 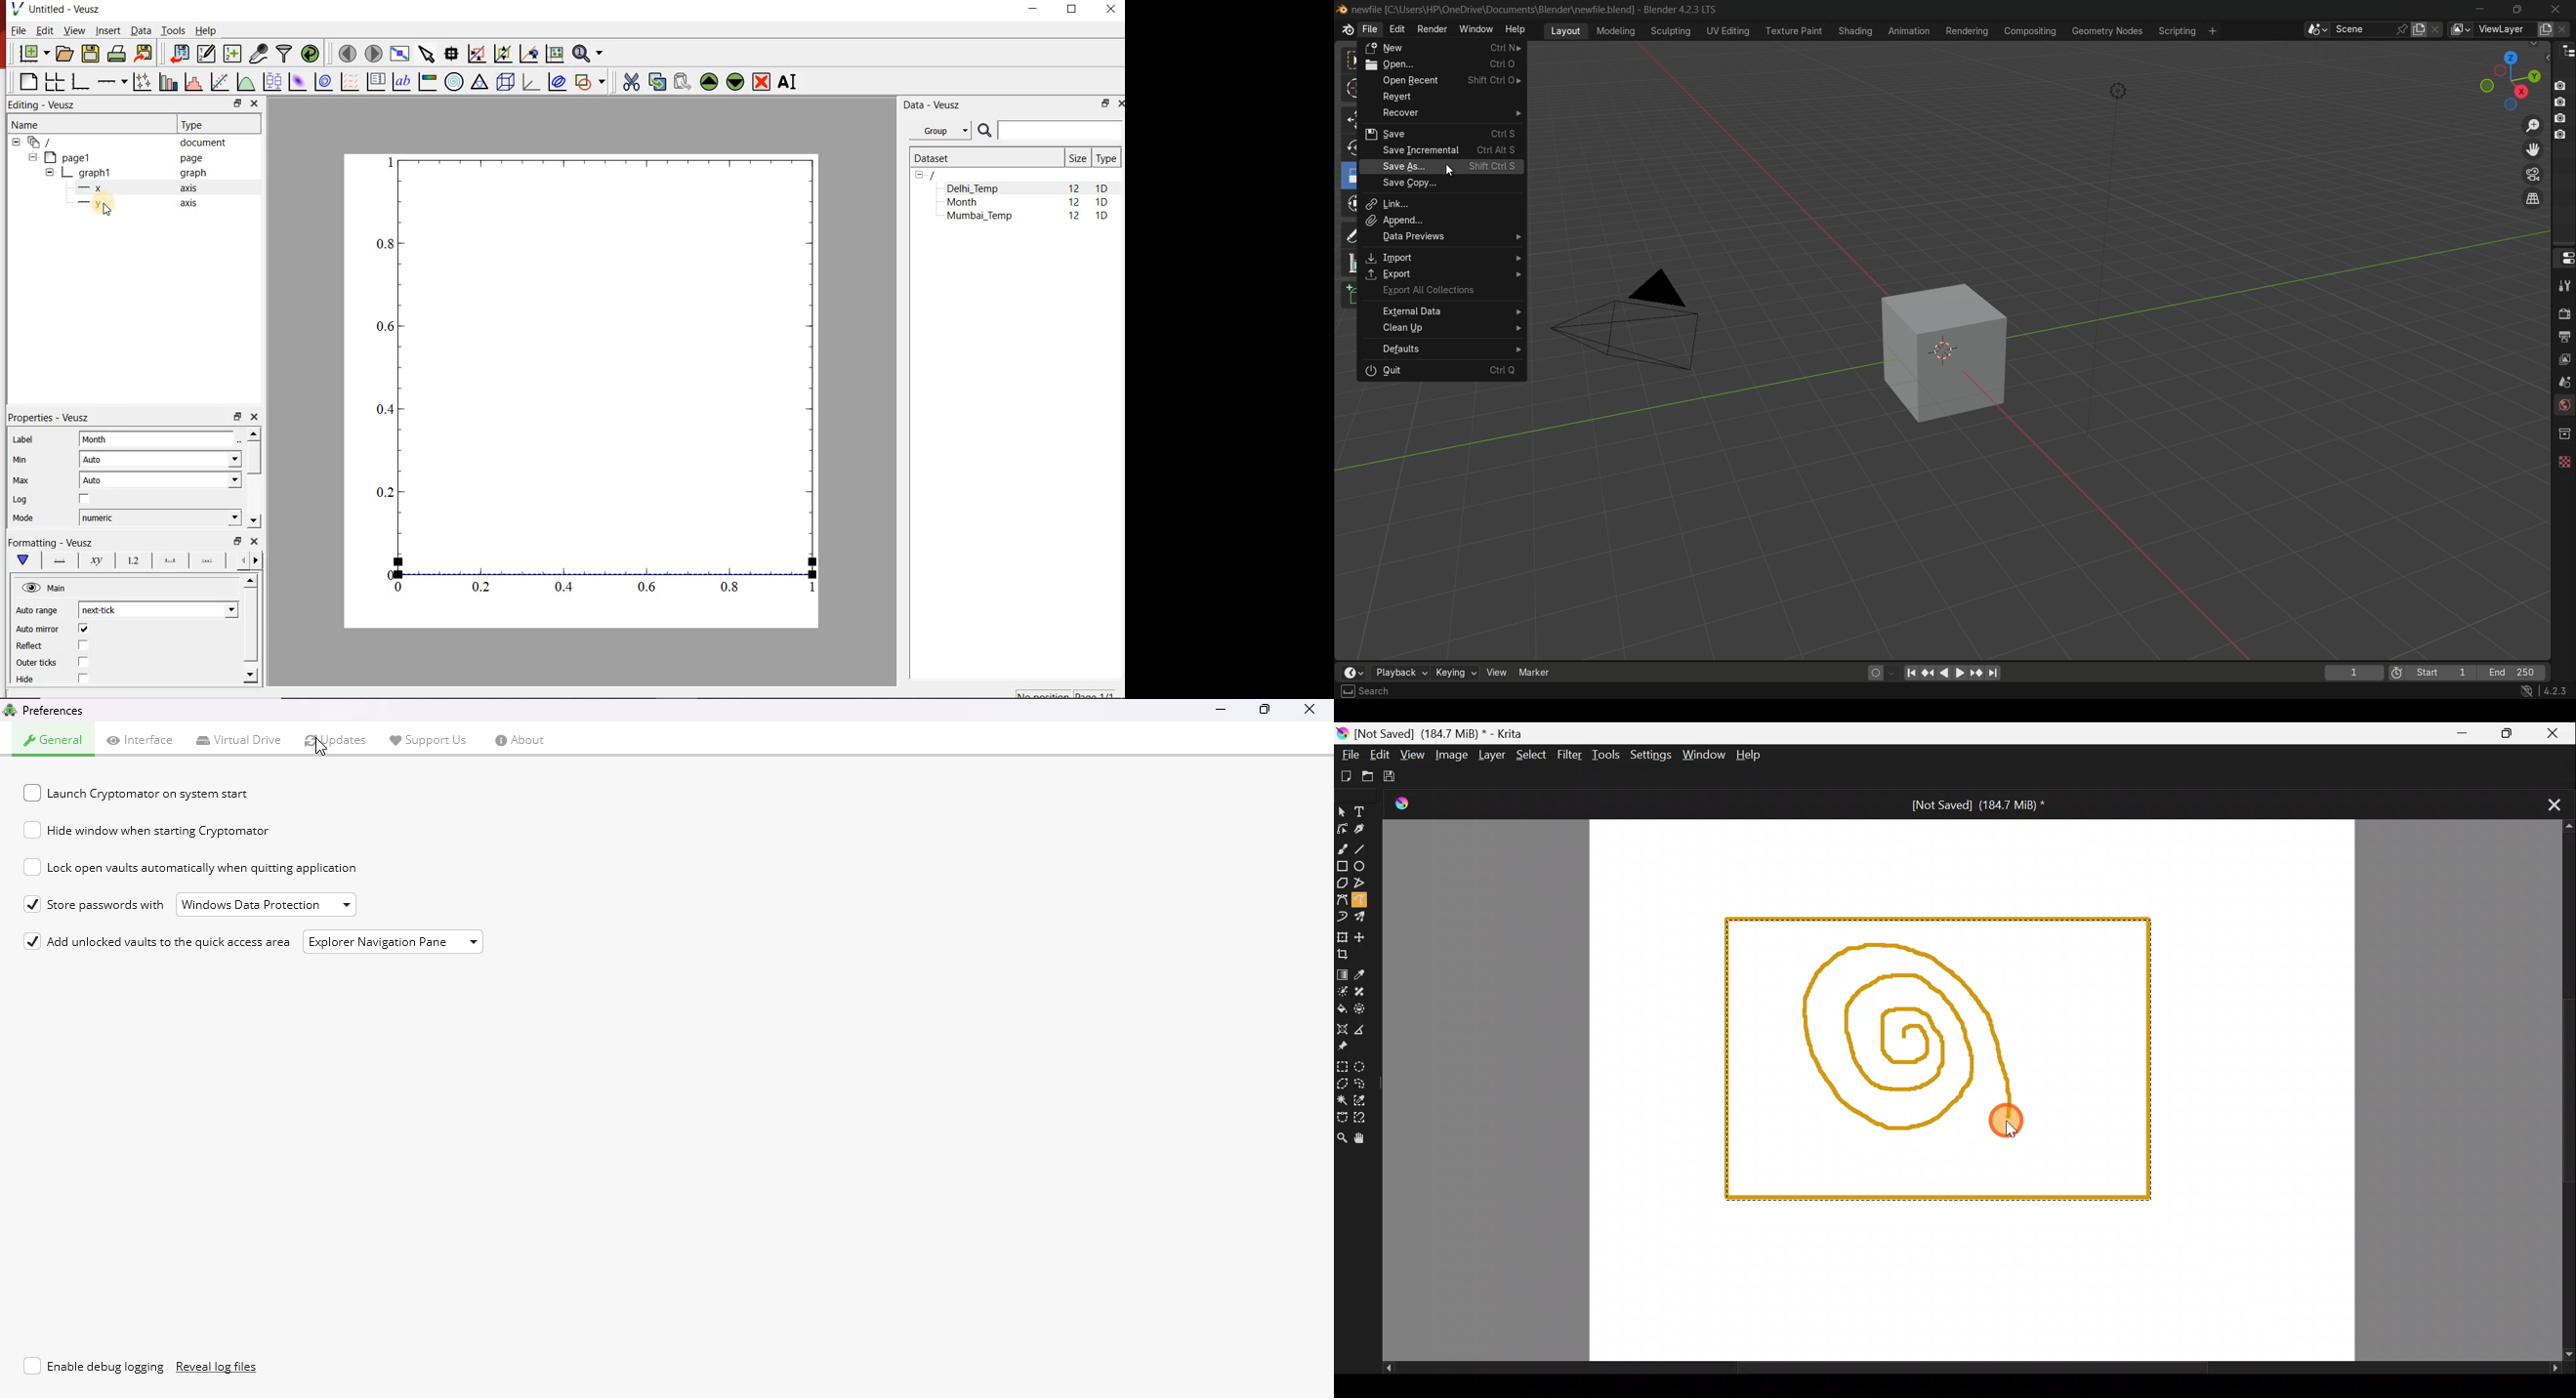 What do you see at coordinates (1362, 938) in the screenshot?
I see `Move a layer` at bounding box center [1362, 938].